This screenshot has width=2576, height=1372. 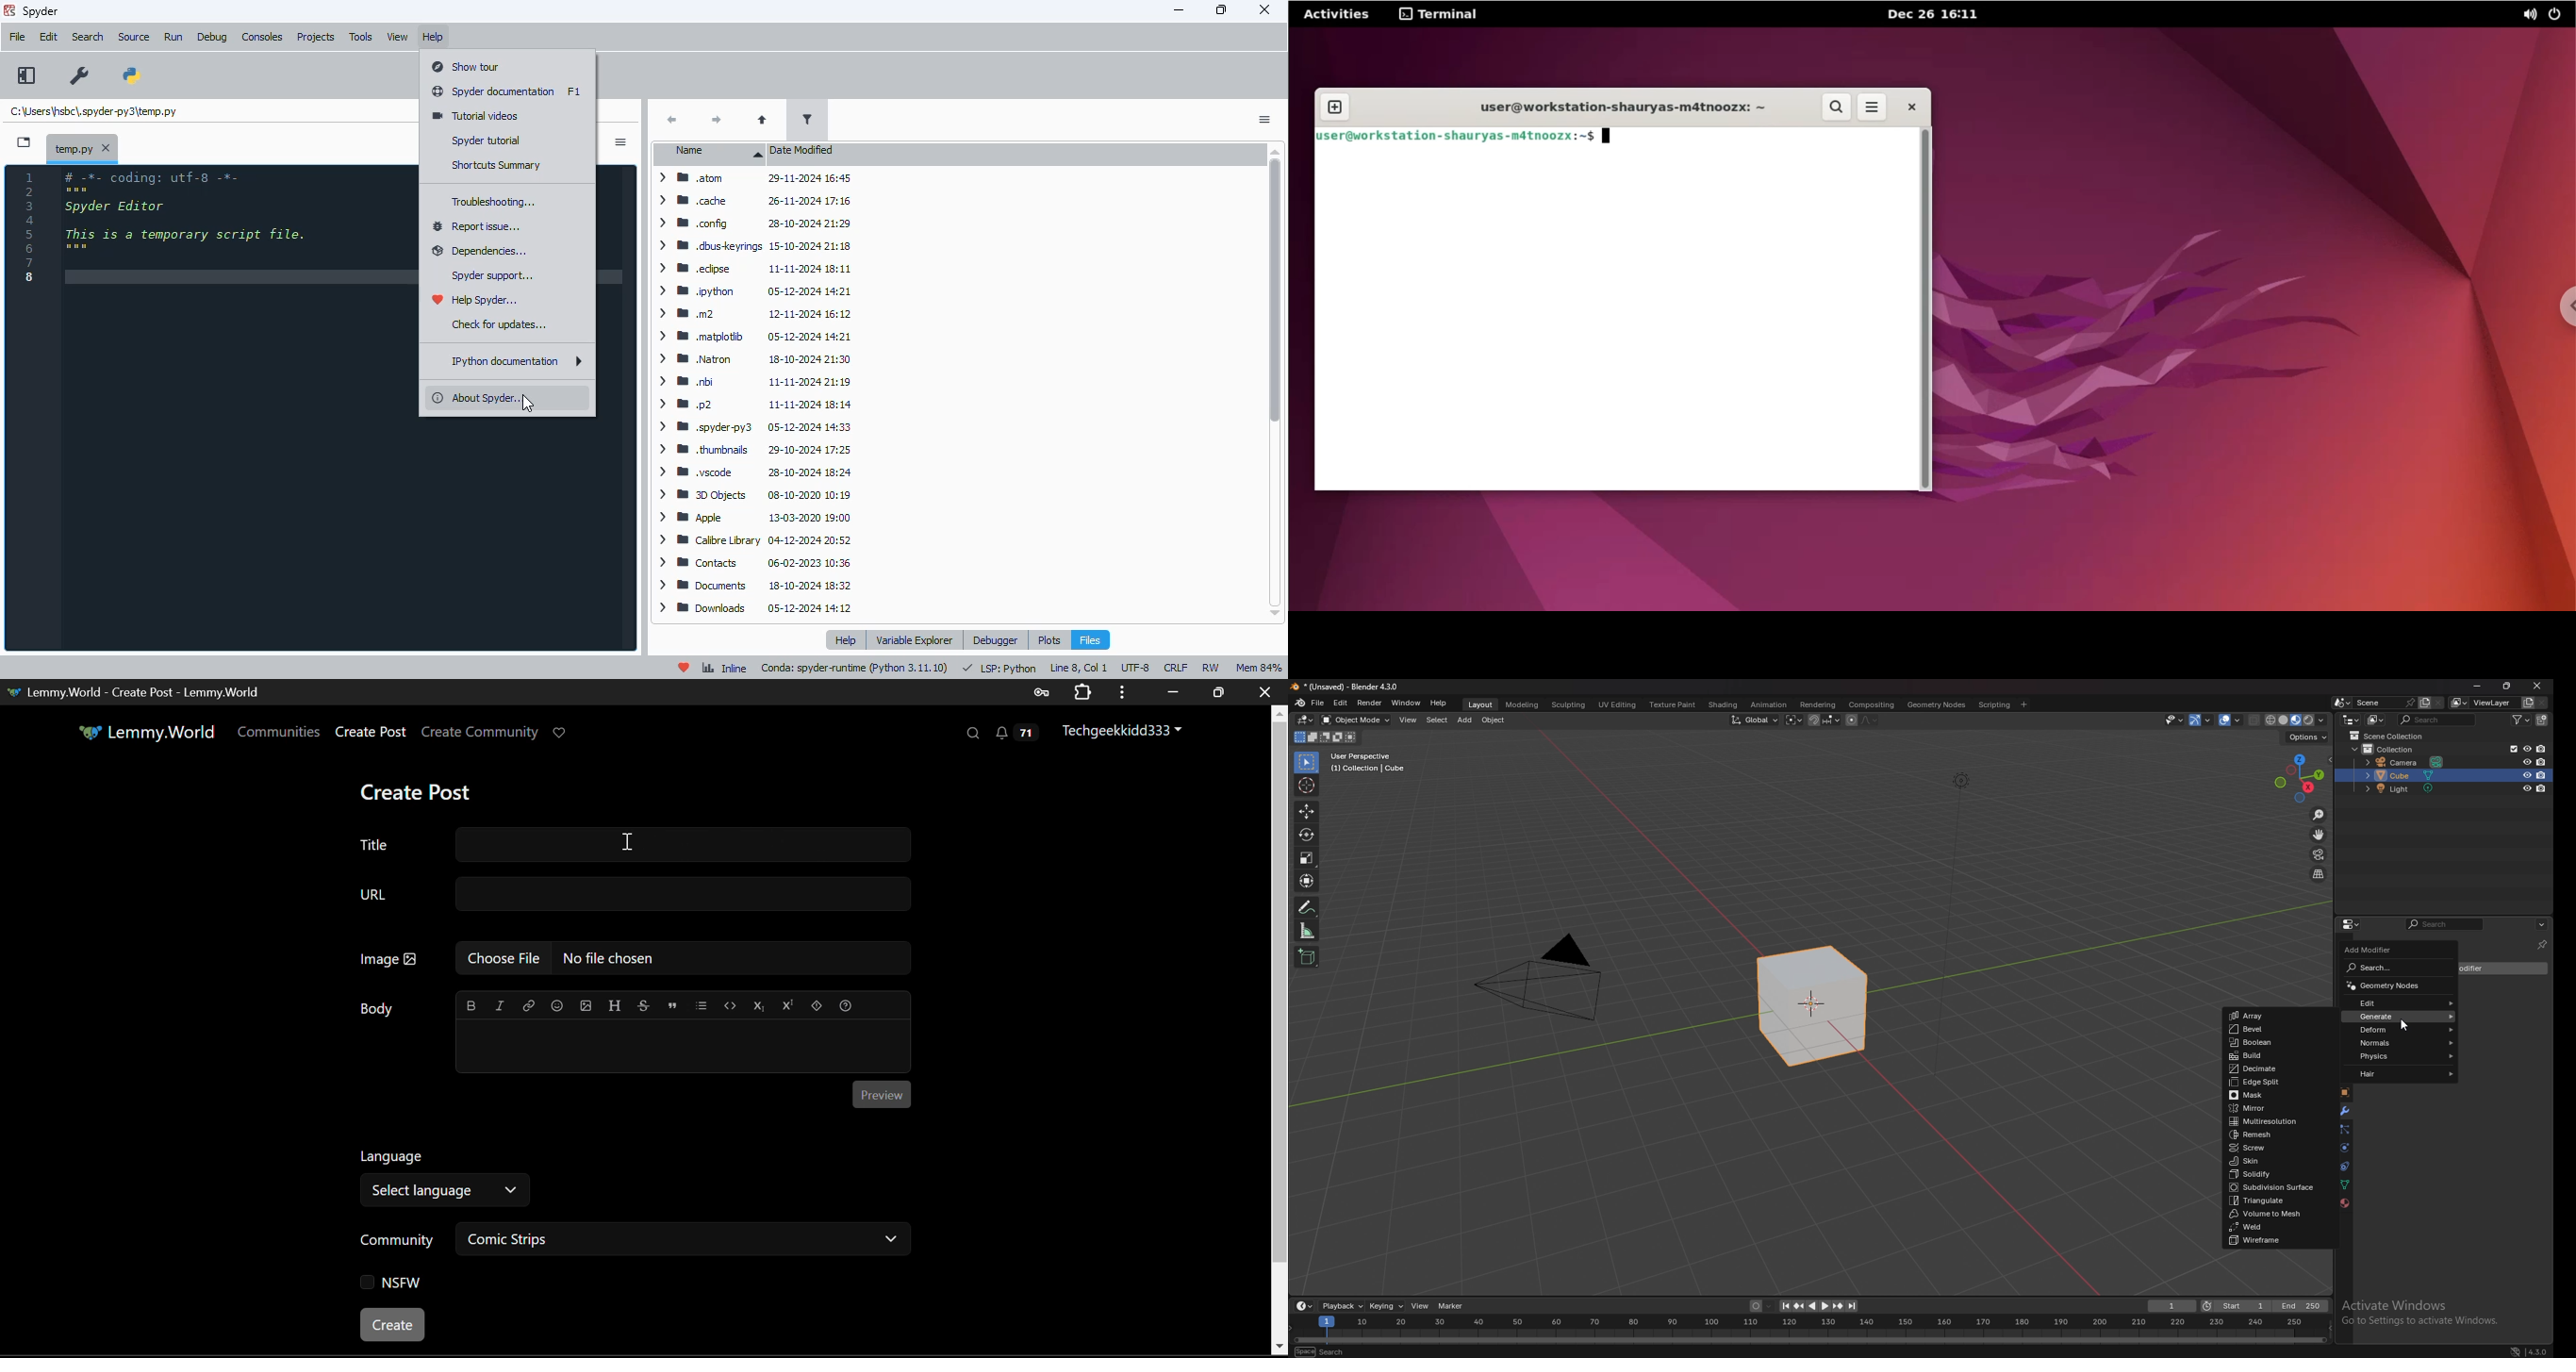 What do you see at coordinates (2345, 1129) in the screenshot?
I see `particles` at bounding box center [2345, 1129].